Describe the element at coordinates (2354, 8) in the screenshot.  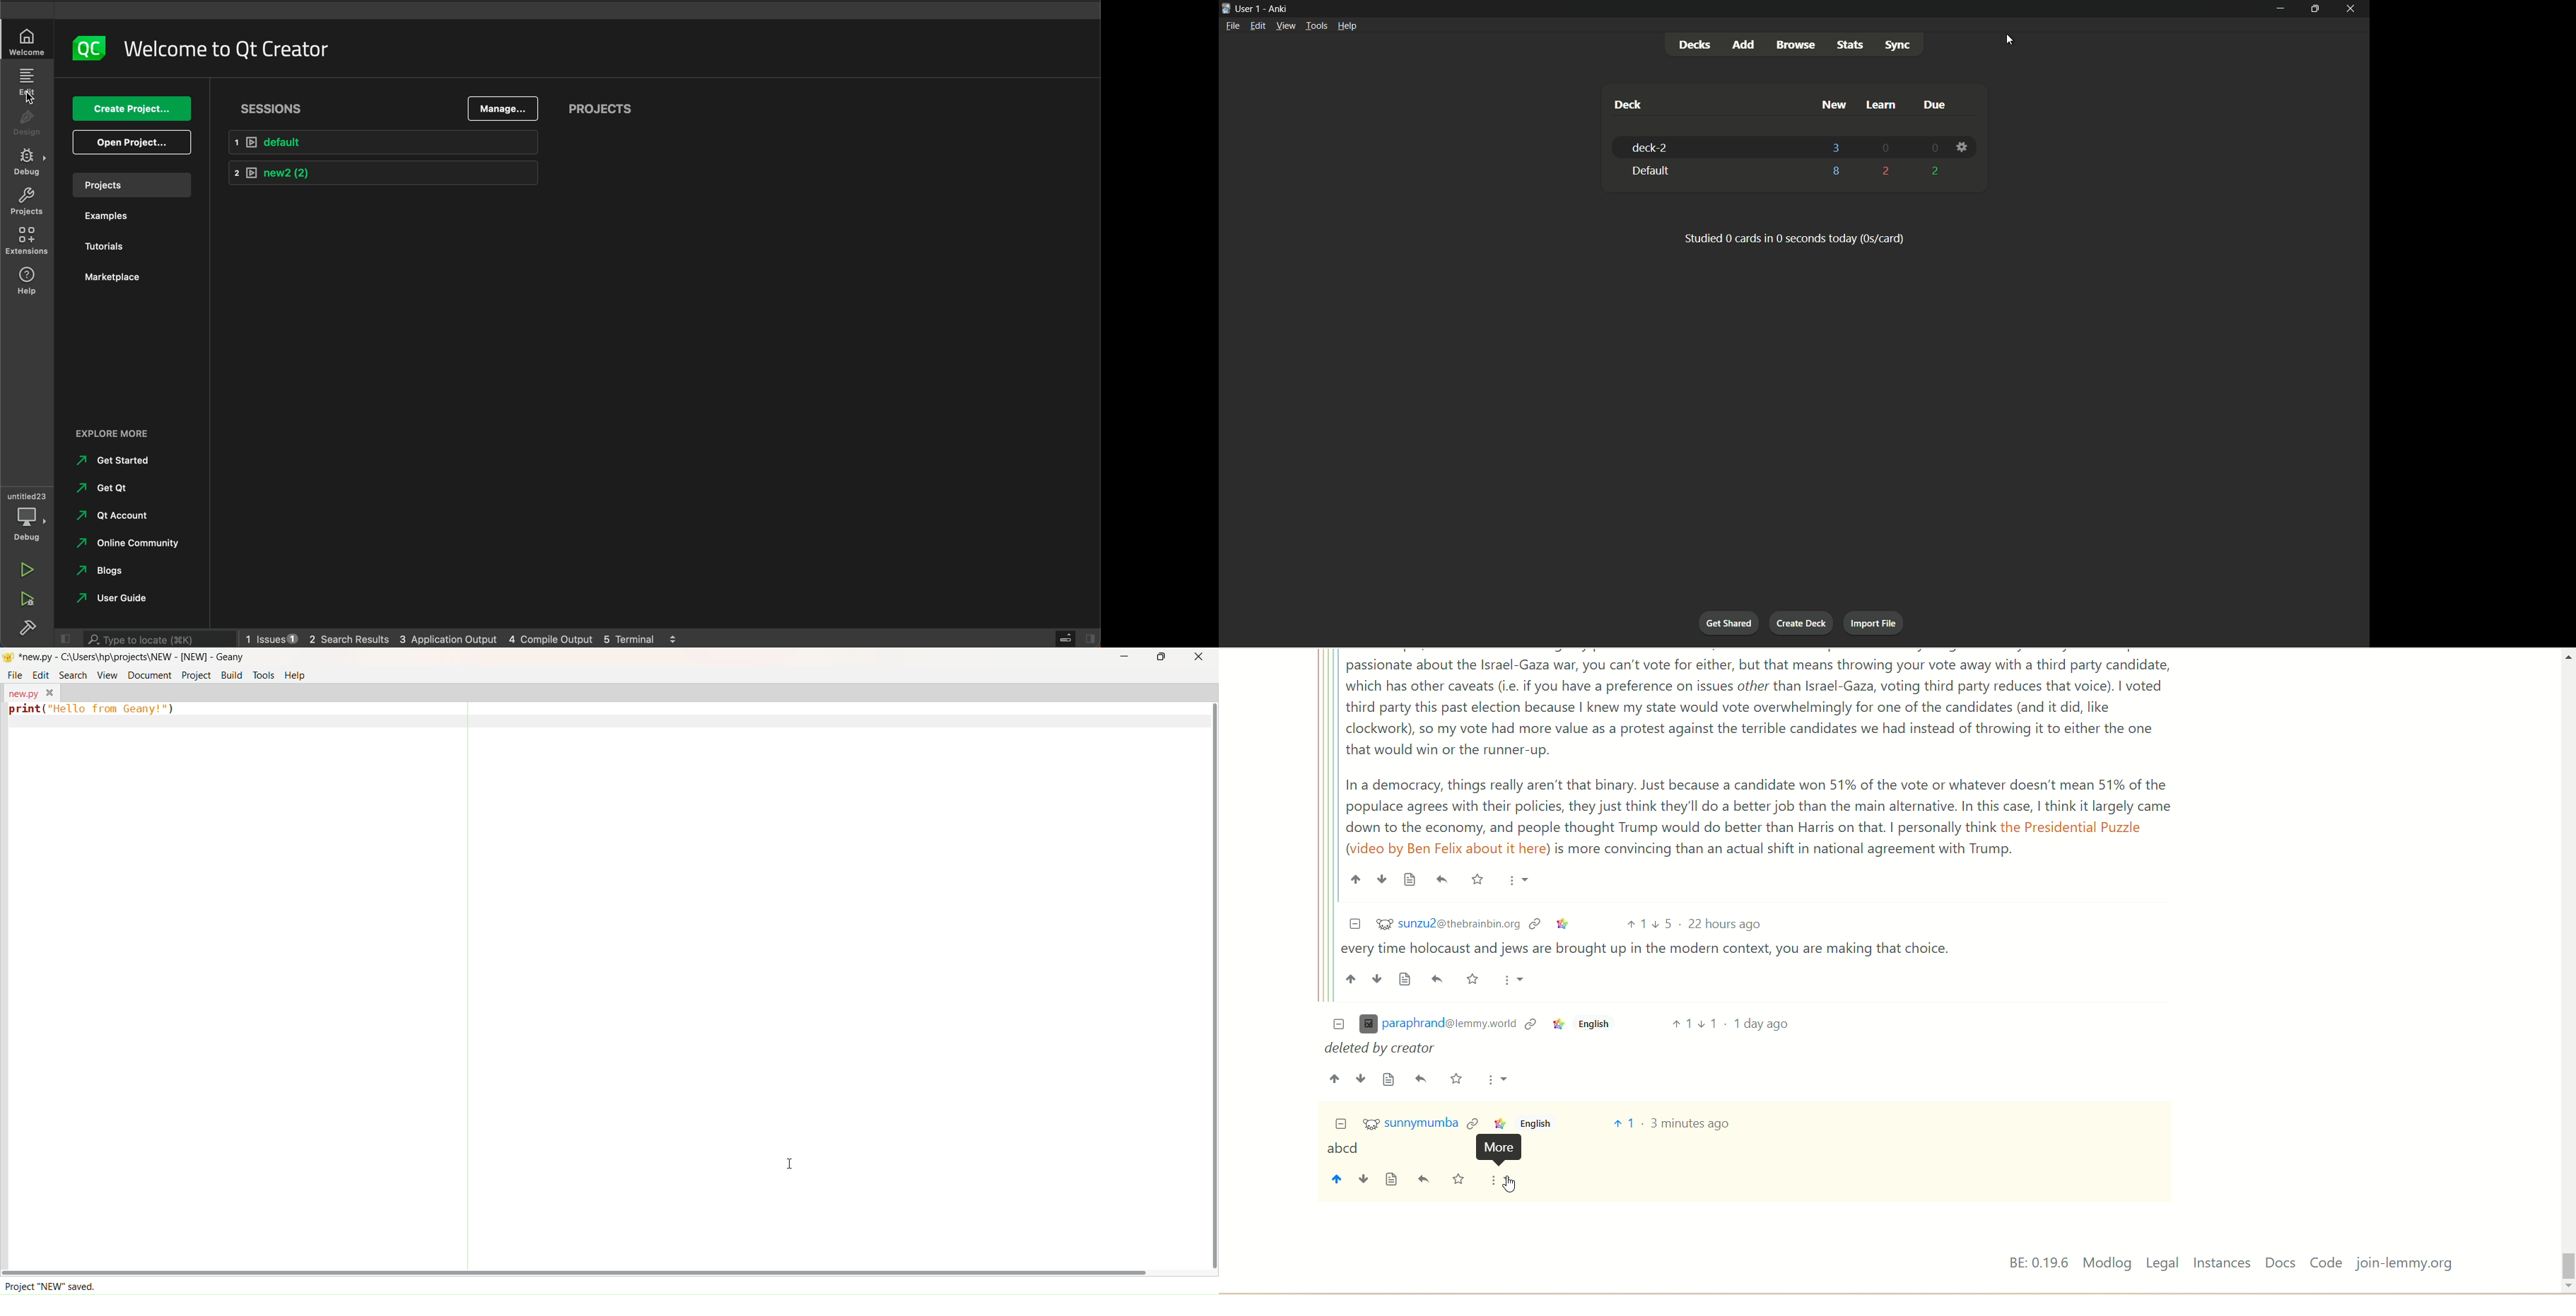
I see `close app` at that location.